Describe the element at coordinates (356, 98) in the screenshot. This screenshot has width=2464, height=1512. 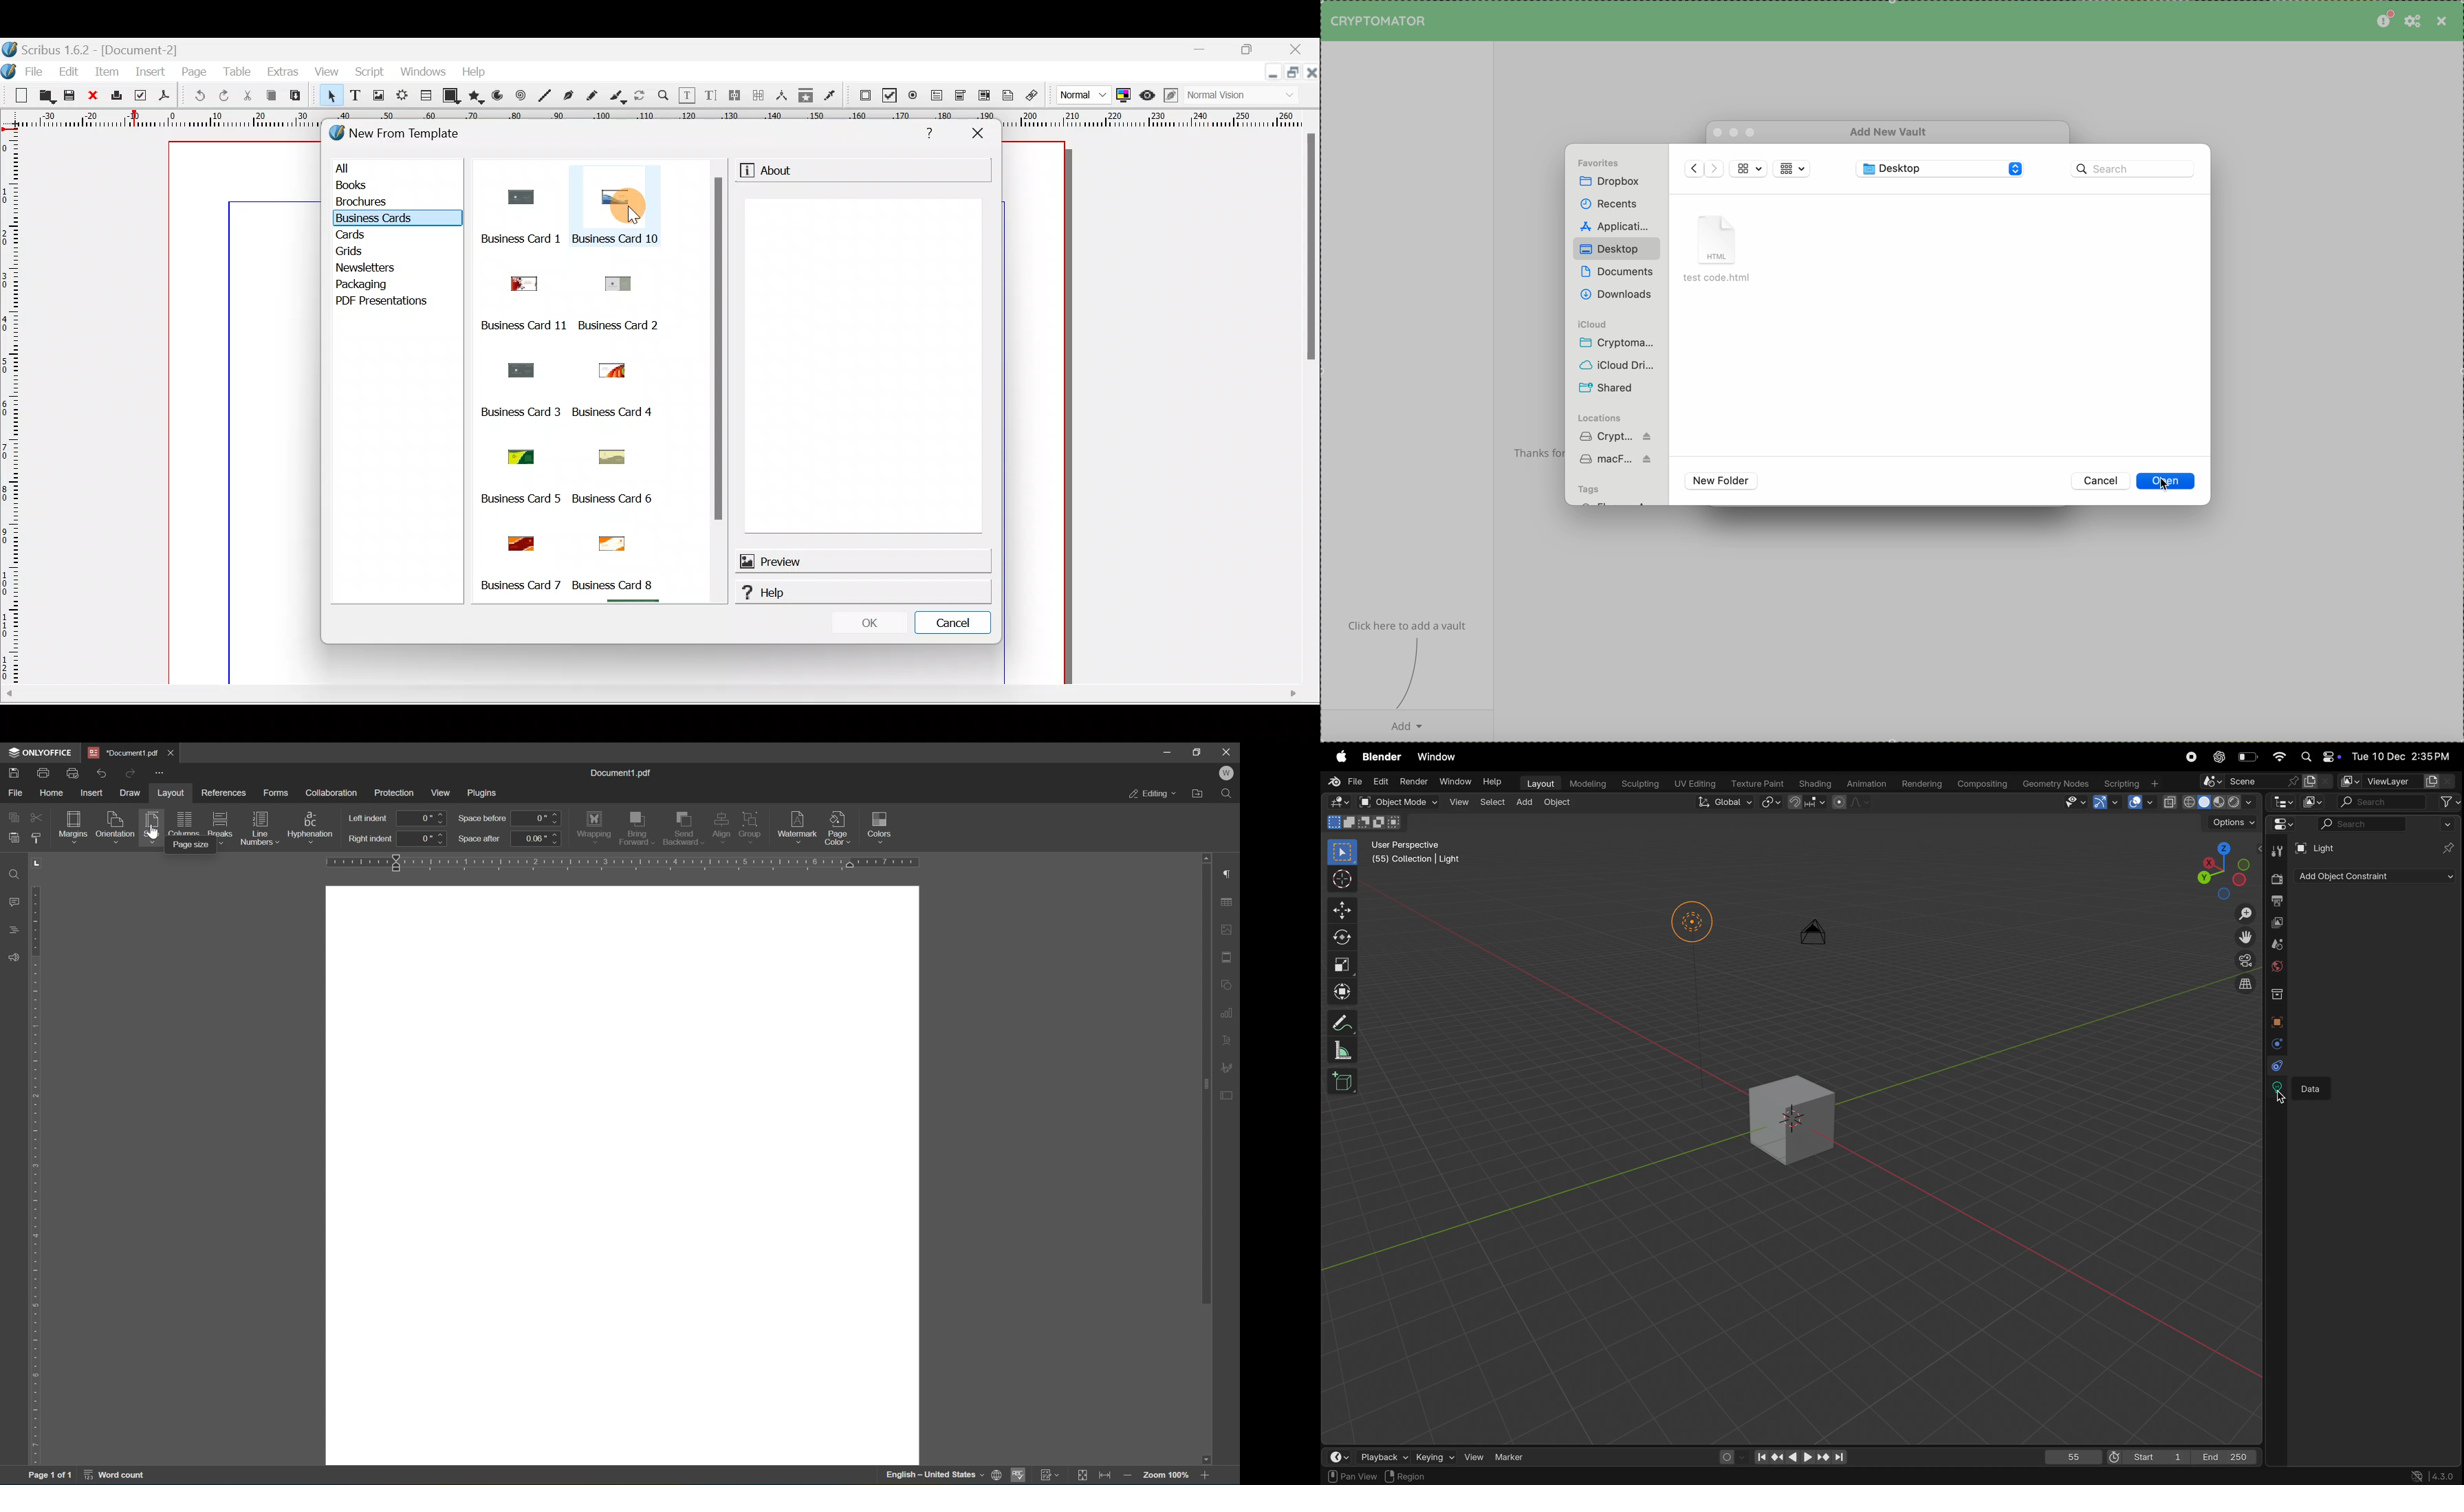
I see `Text frame` at that location.